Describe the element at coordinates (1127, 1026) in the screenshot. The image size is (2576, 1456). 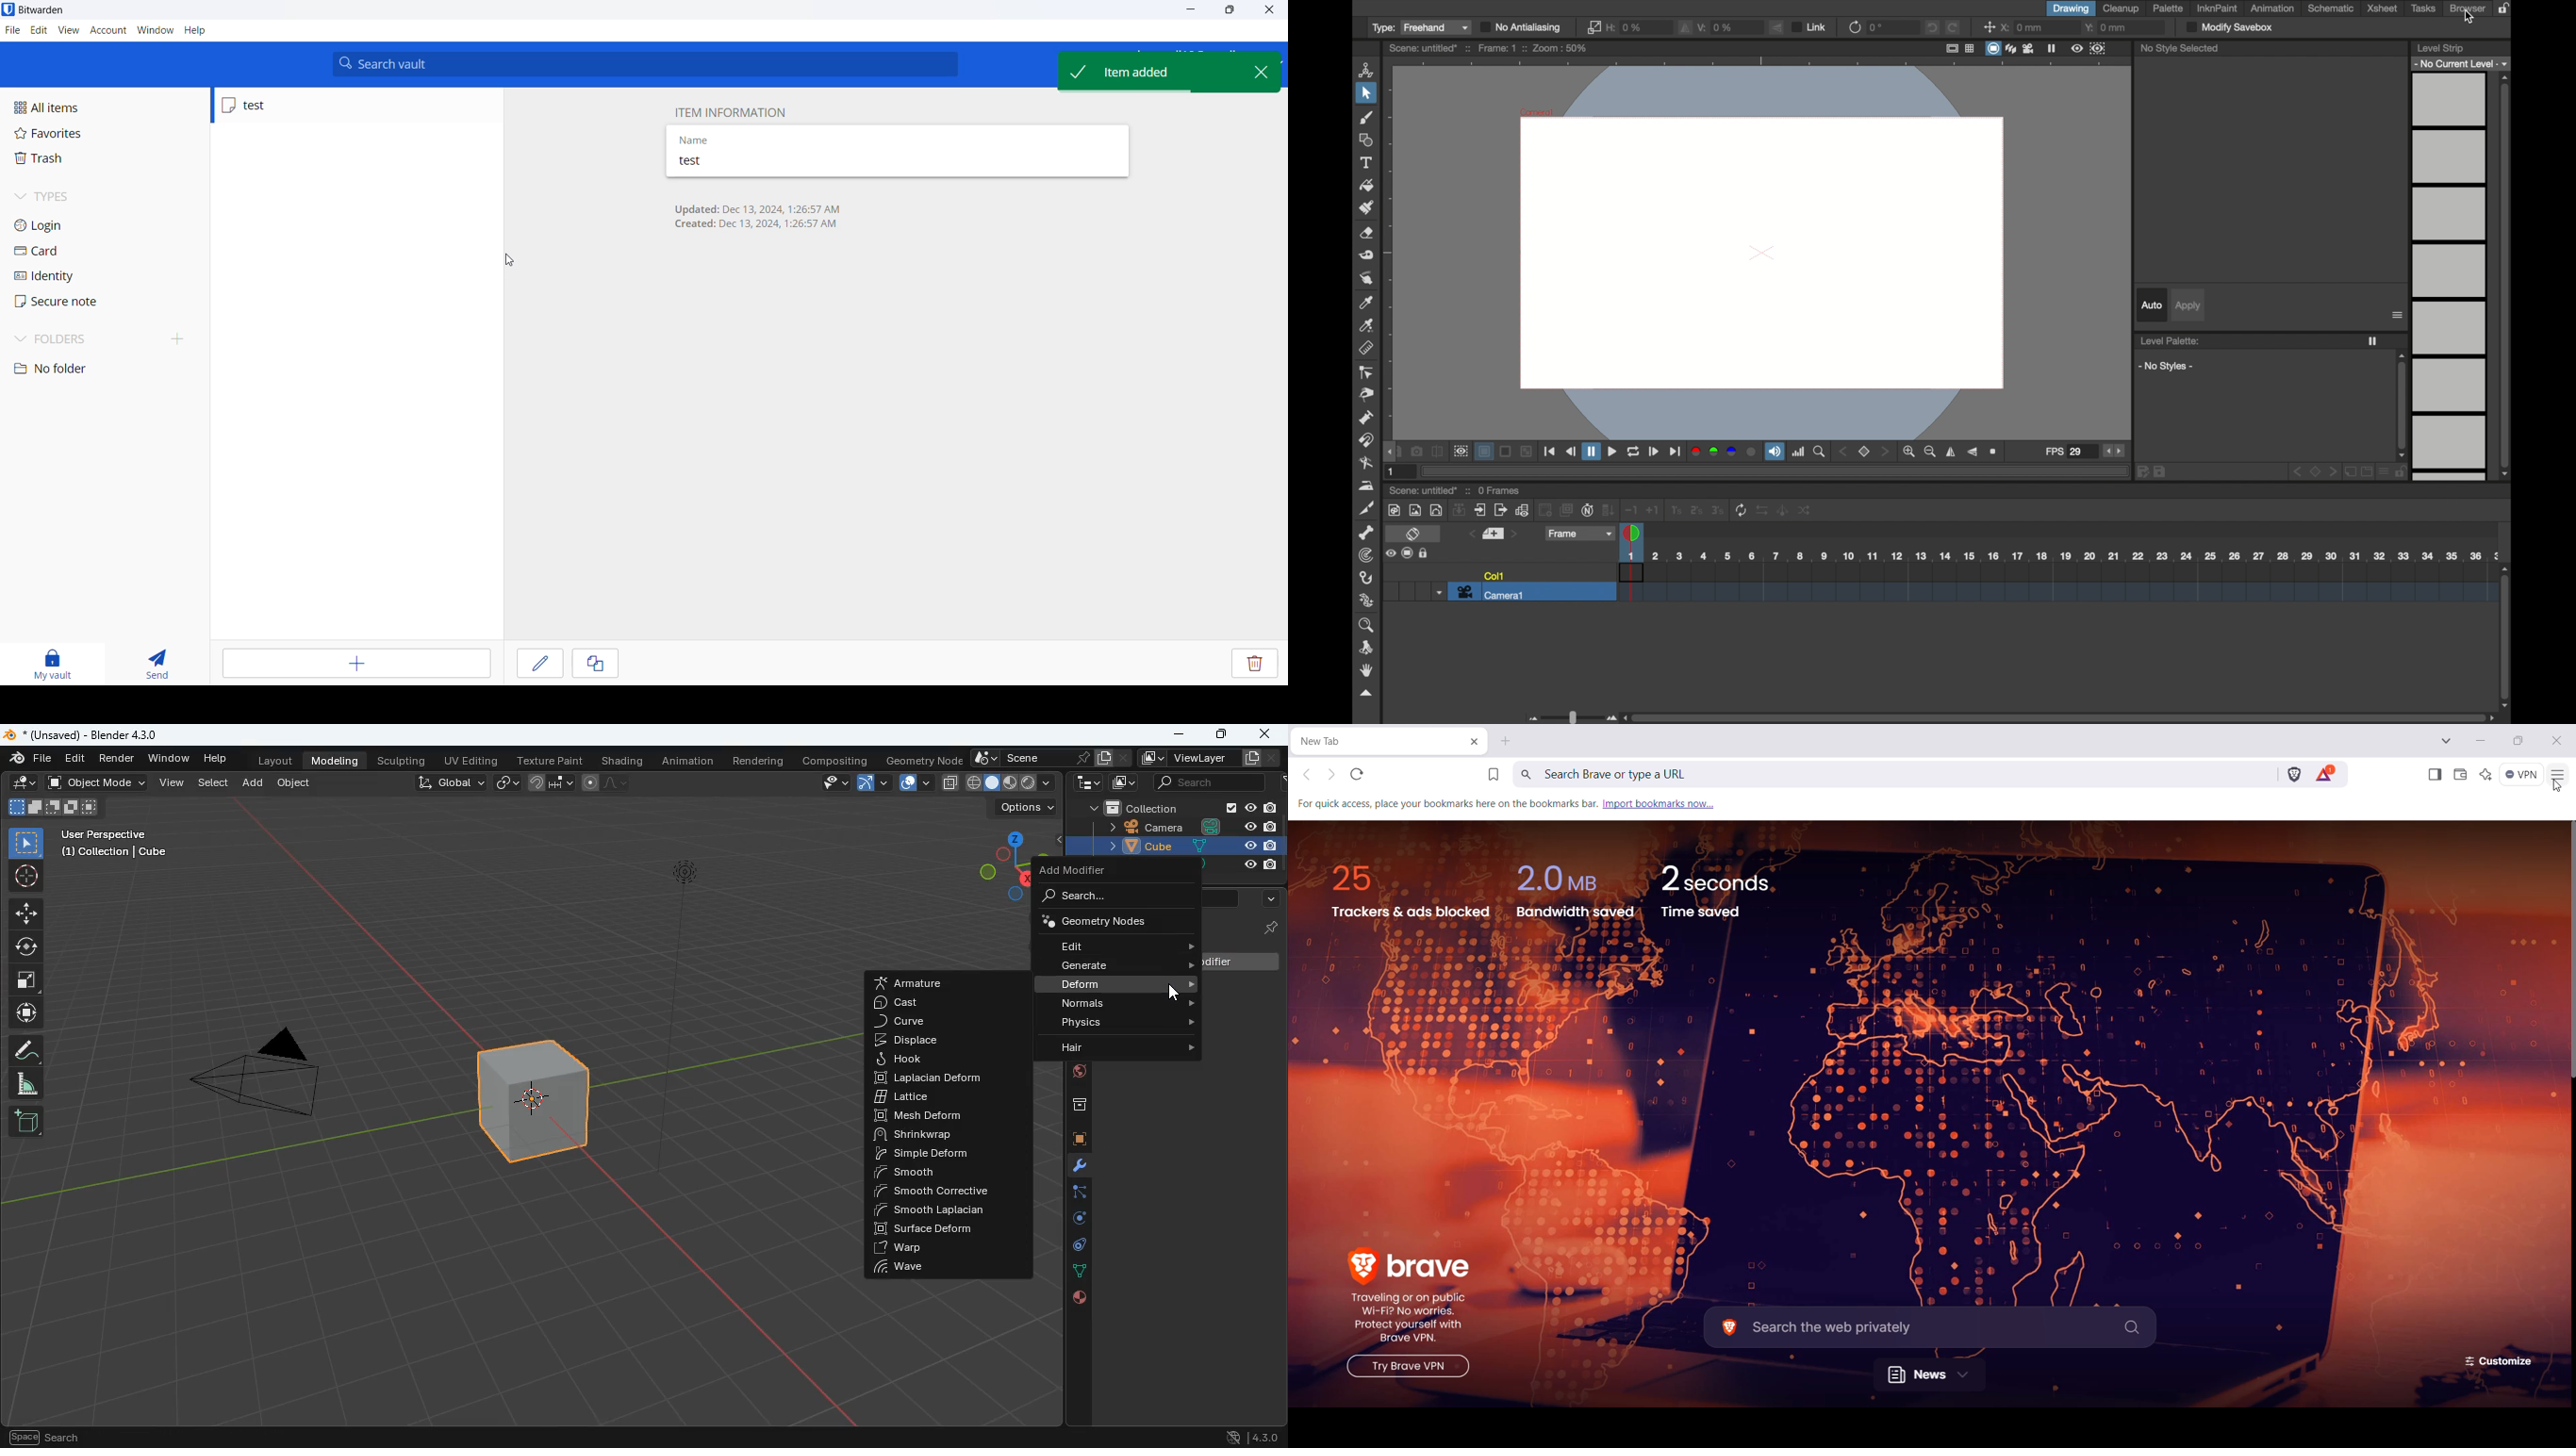
I see `physics` at that location.